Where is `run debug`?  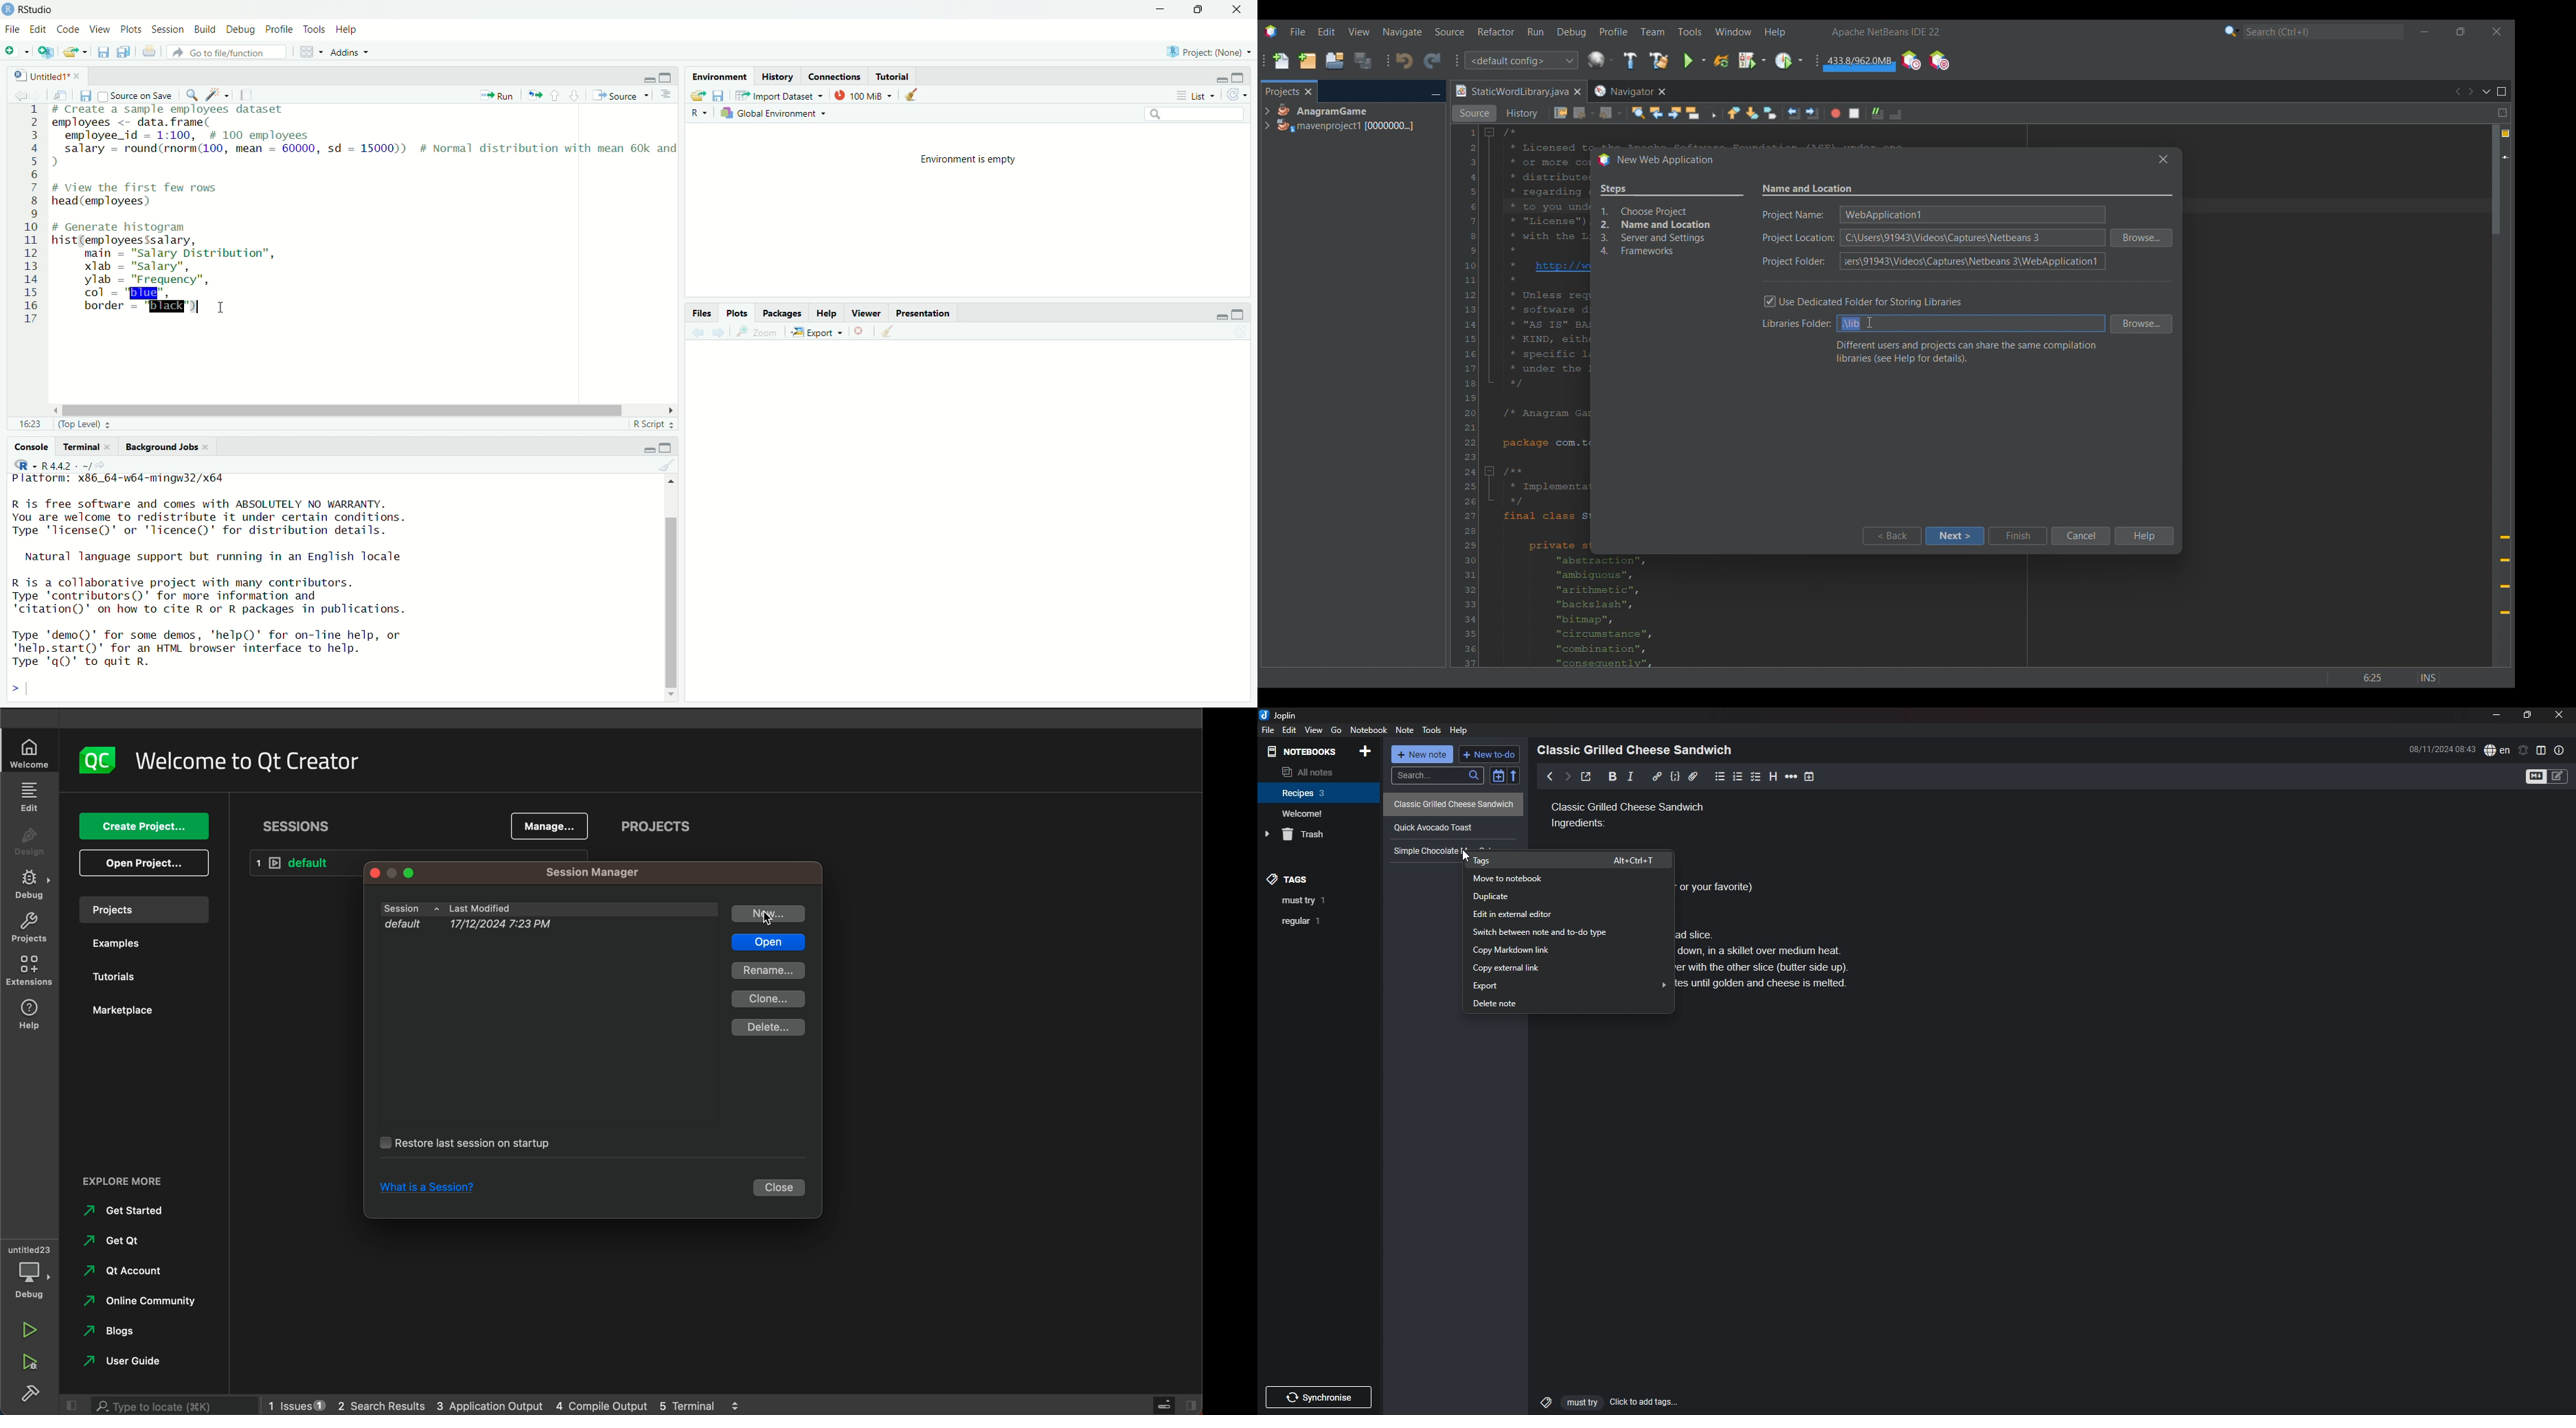 run debug is located at coordinates (28, 1362).